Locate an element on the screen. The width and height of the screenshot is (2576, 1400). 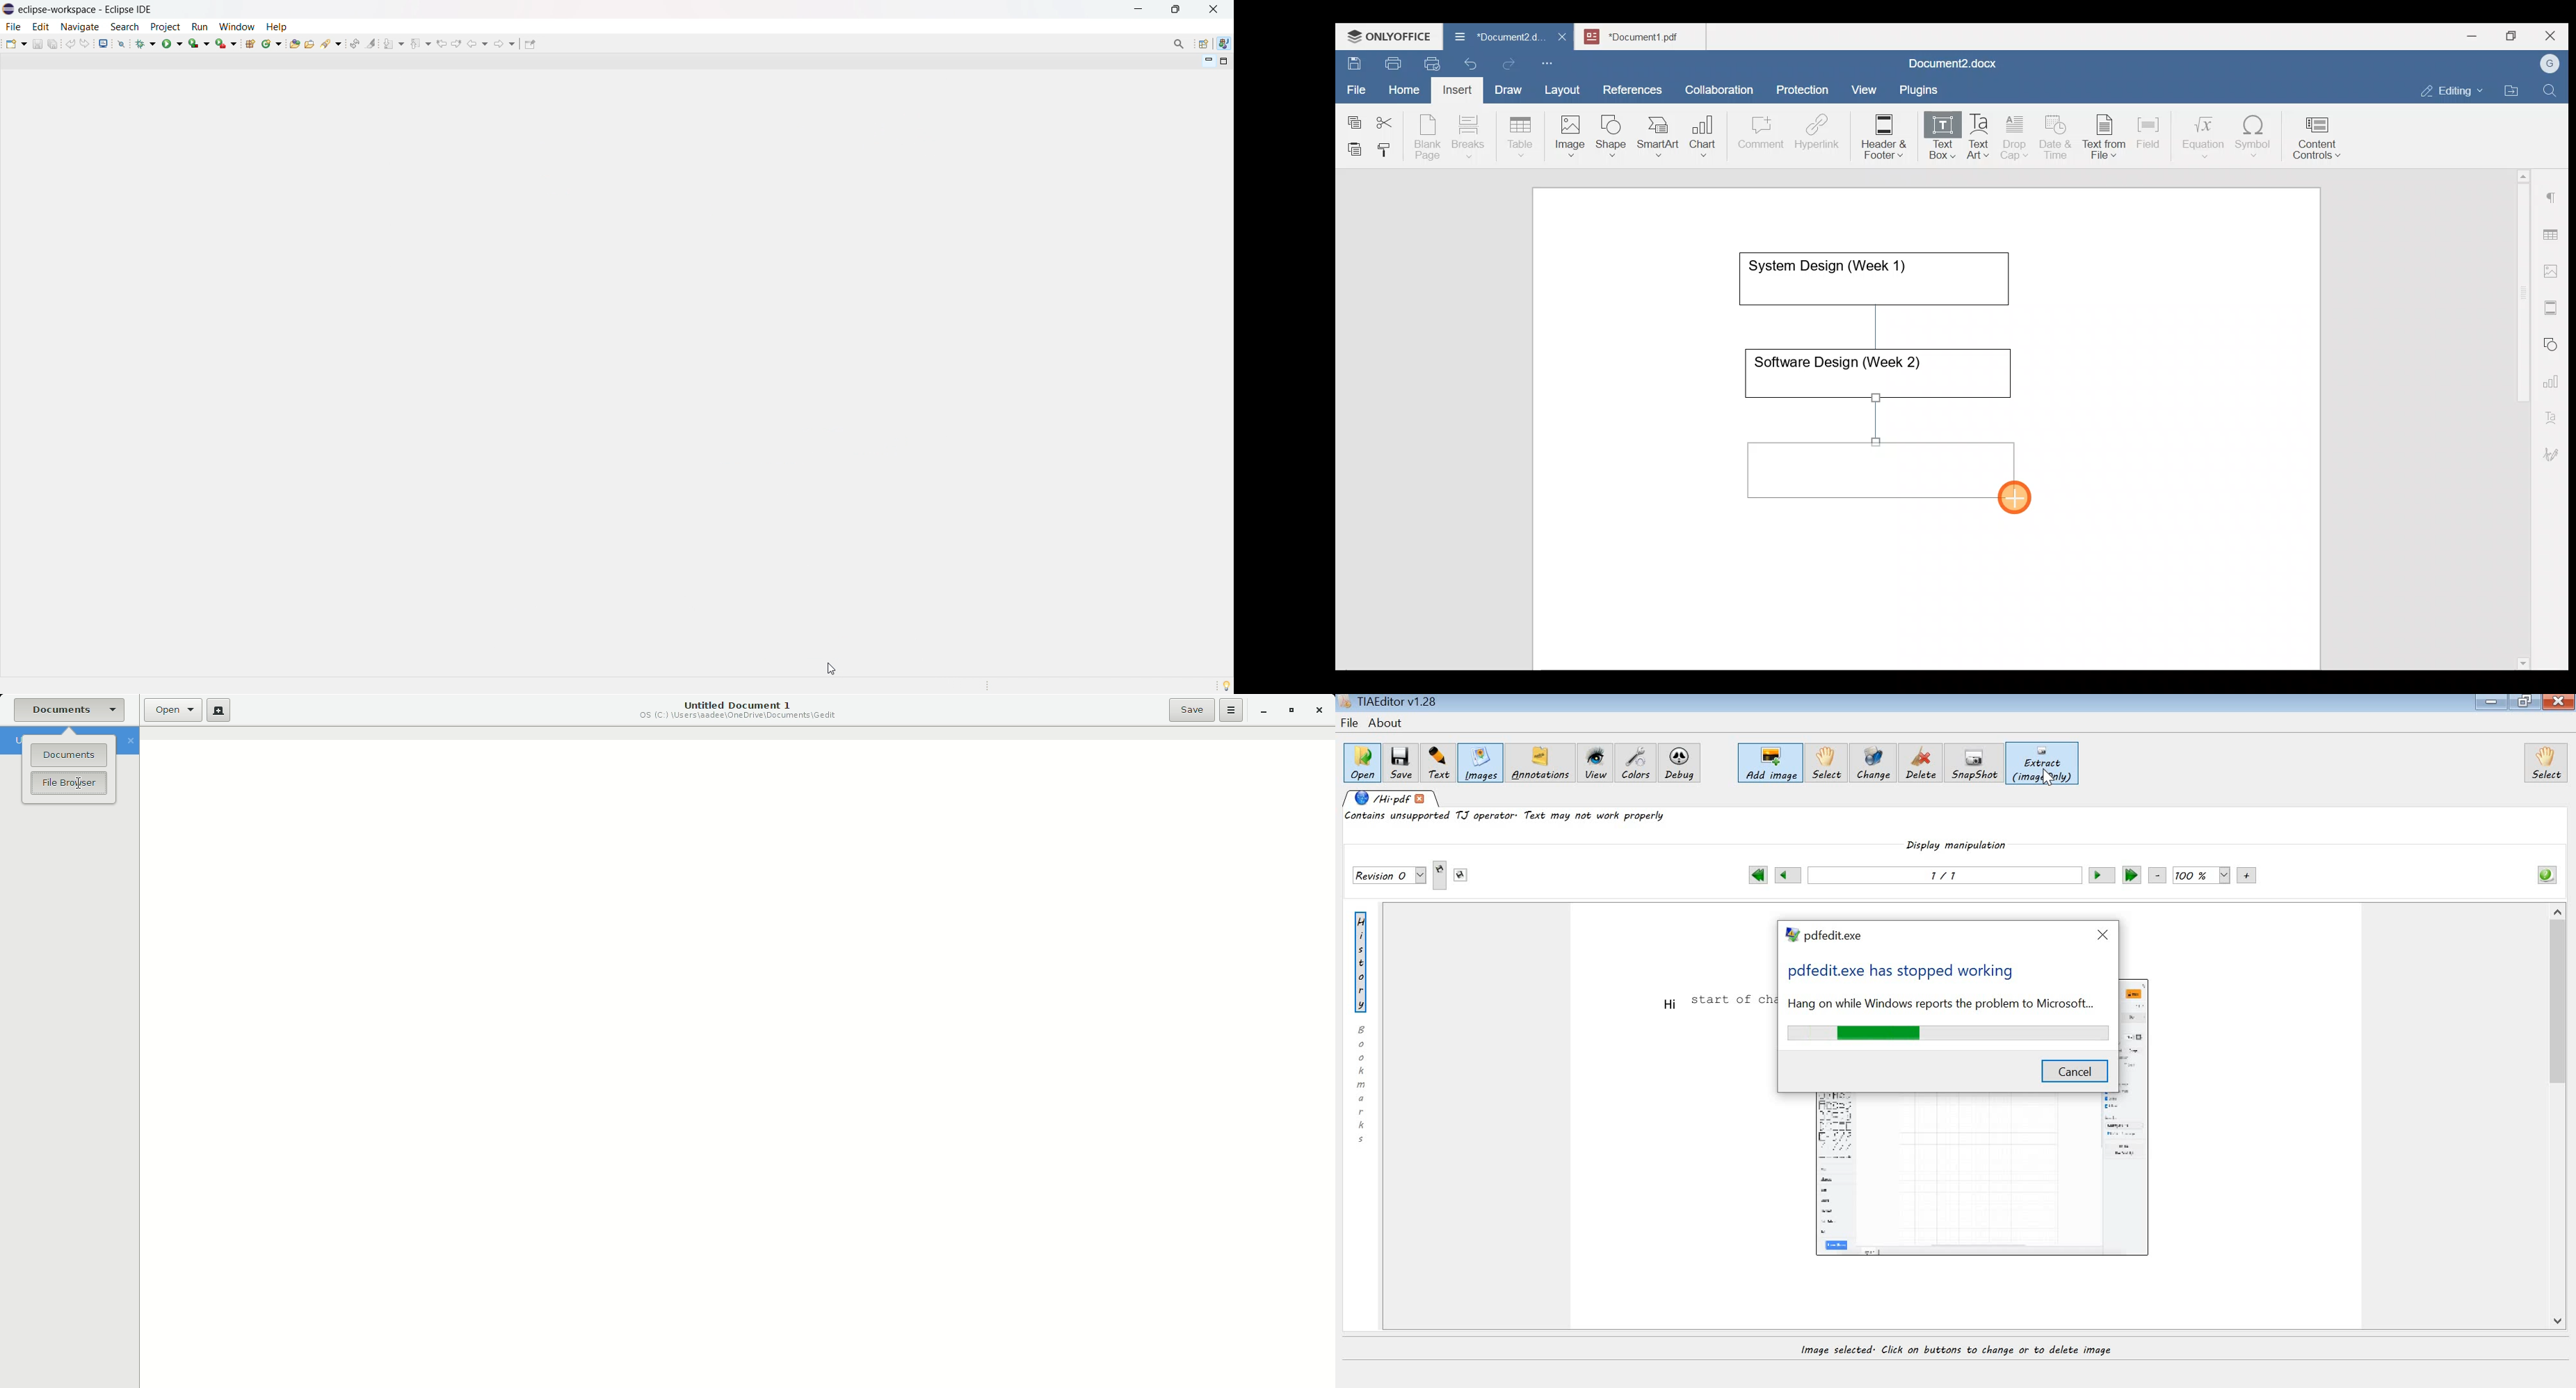
save is located at coordinates (37, 44).